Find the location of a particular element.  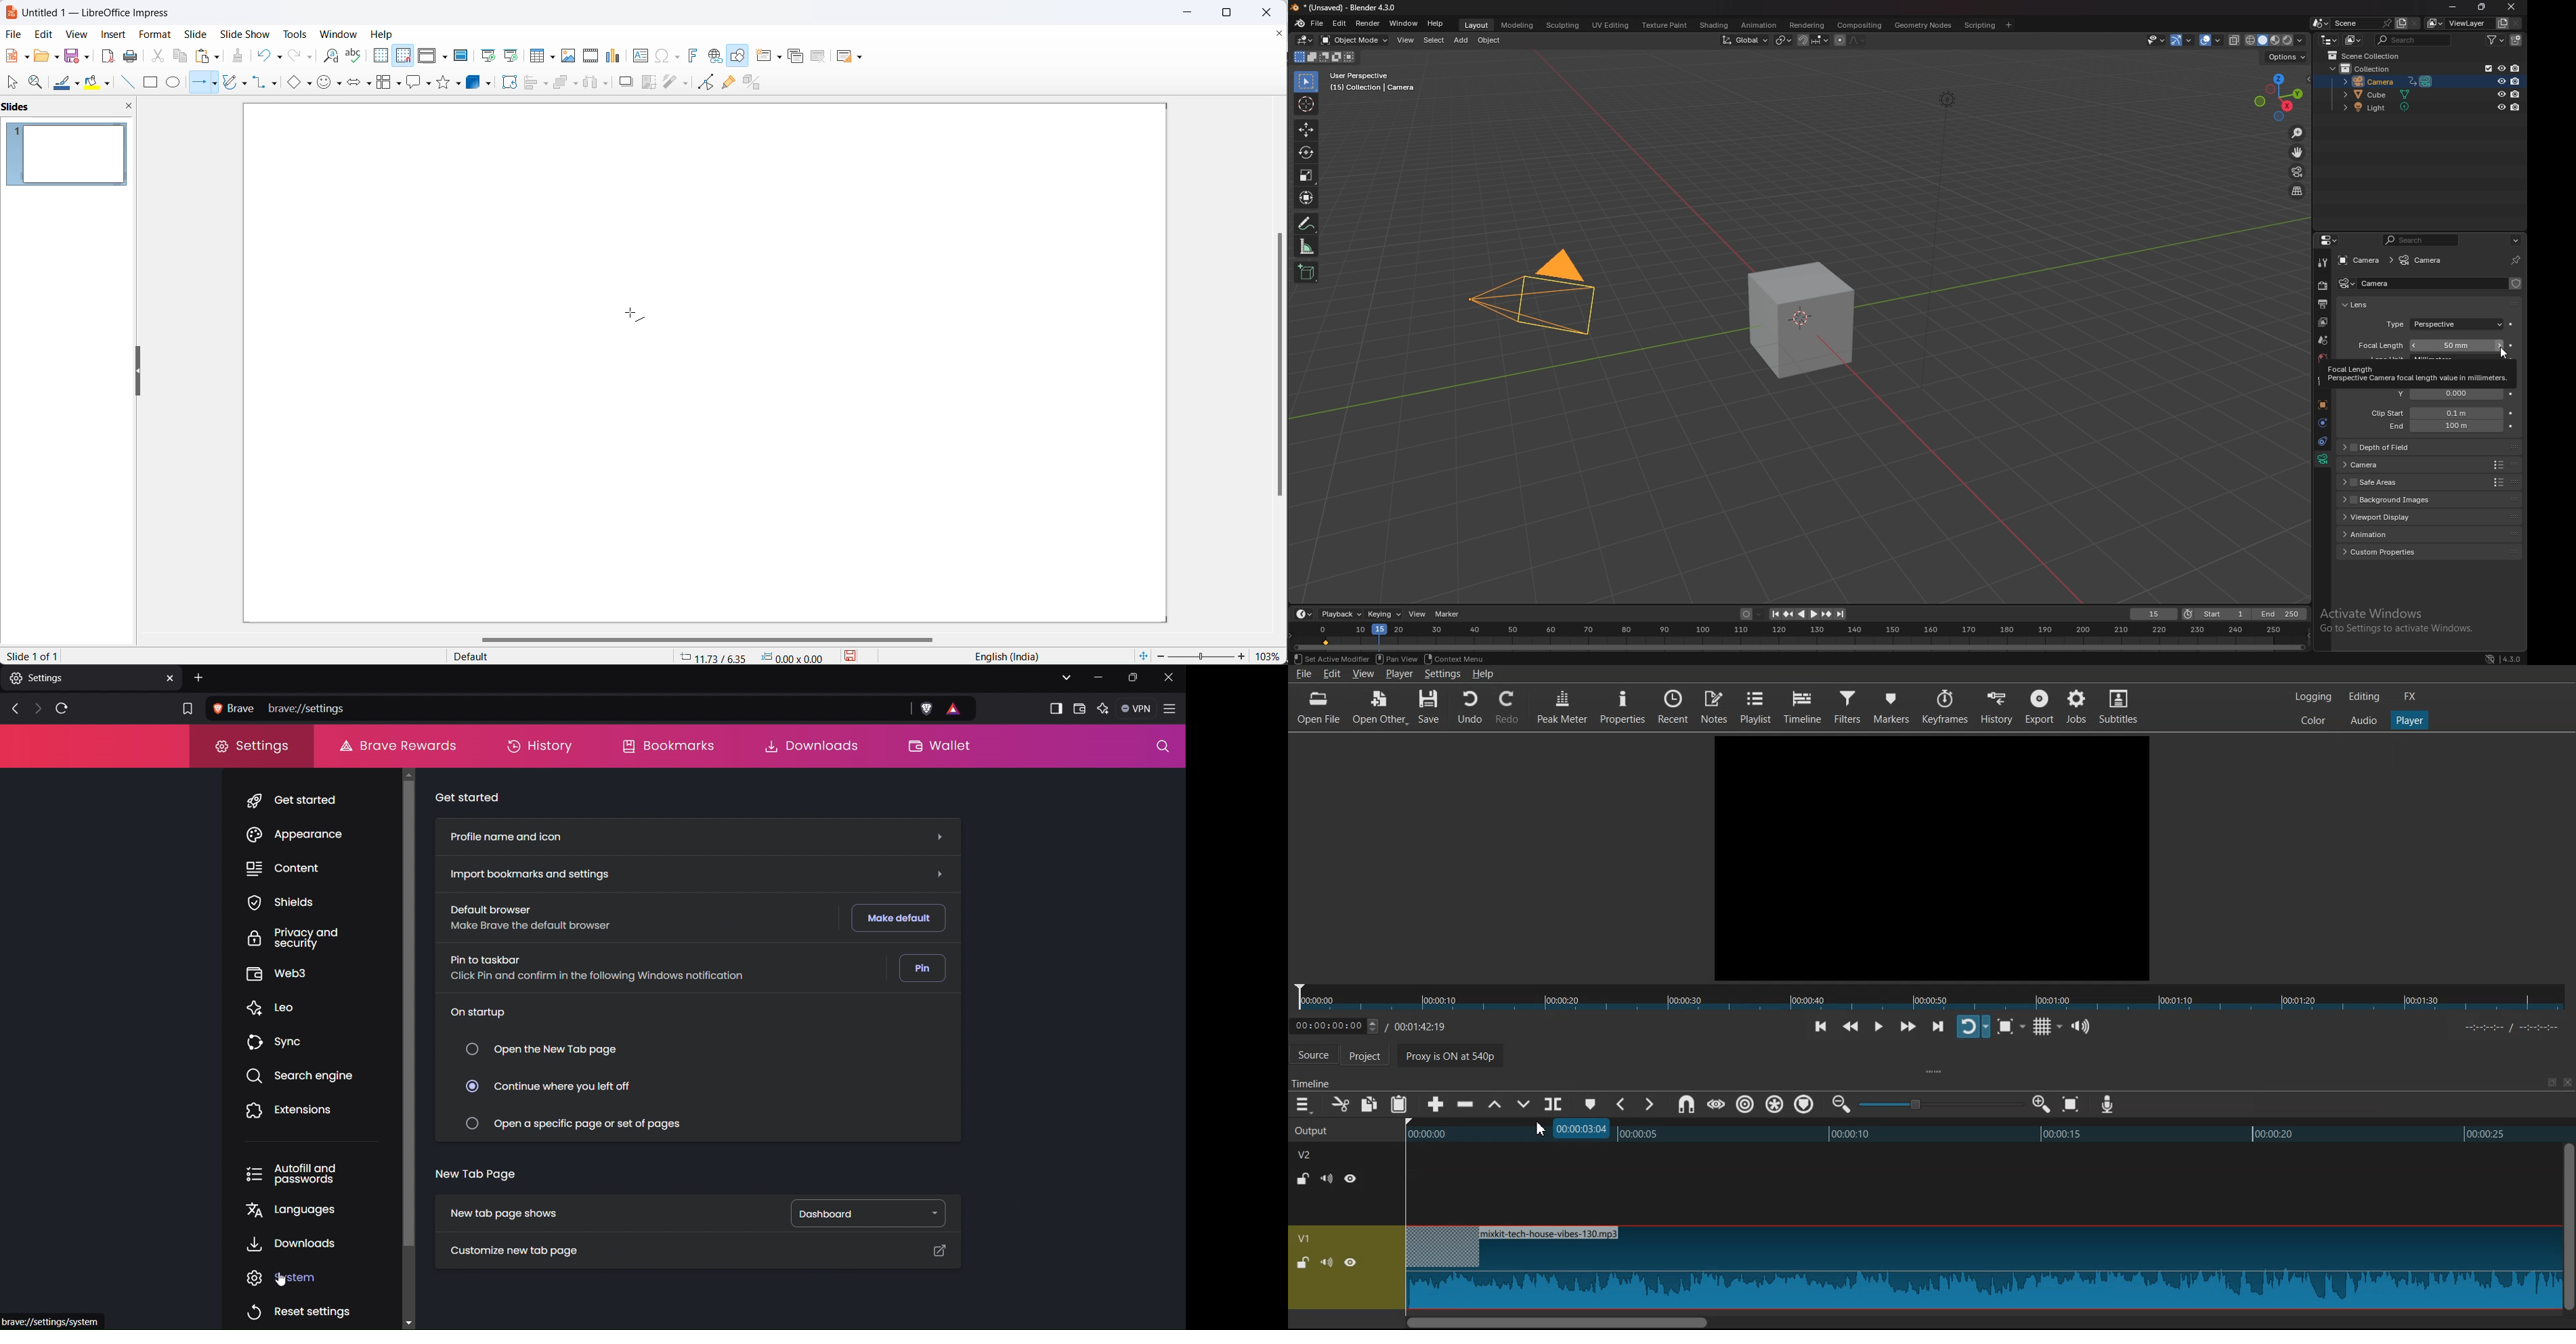

Peak Meter is located at coordinates (1562, 705).